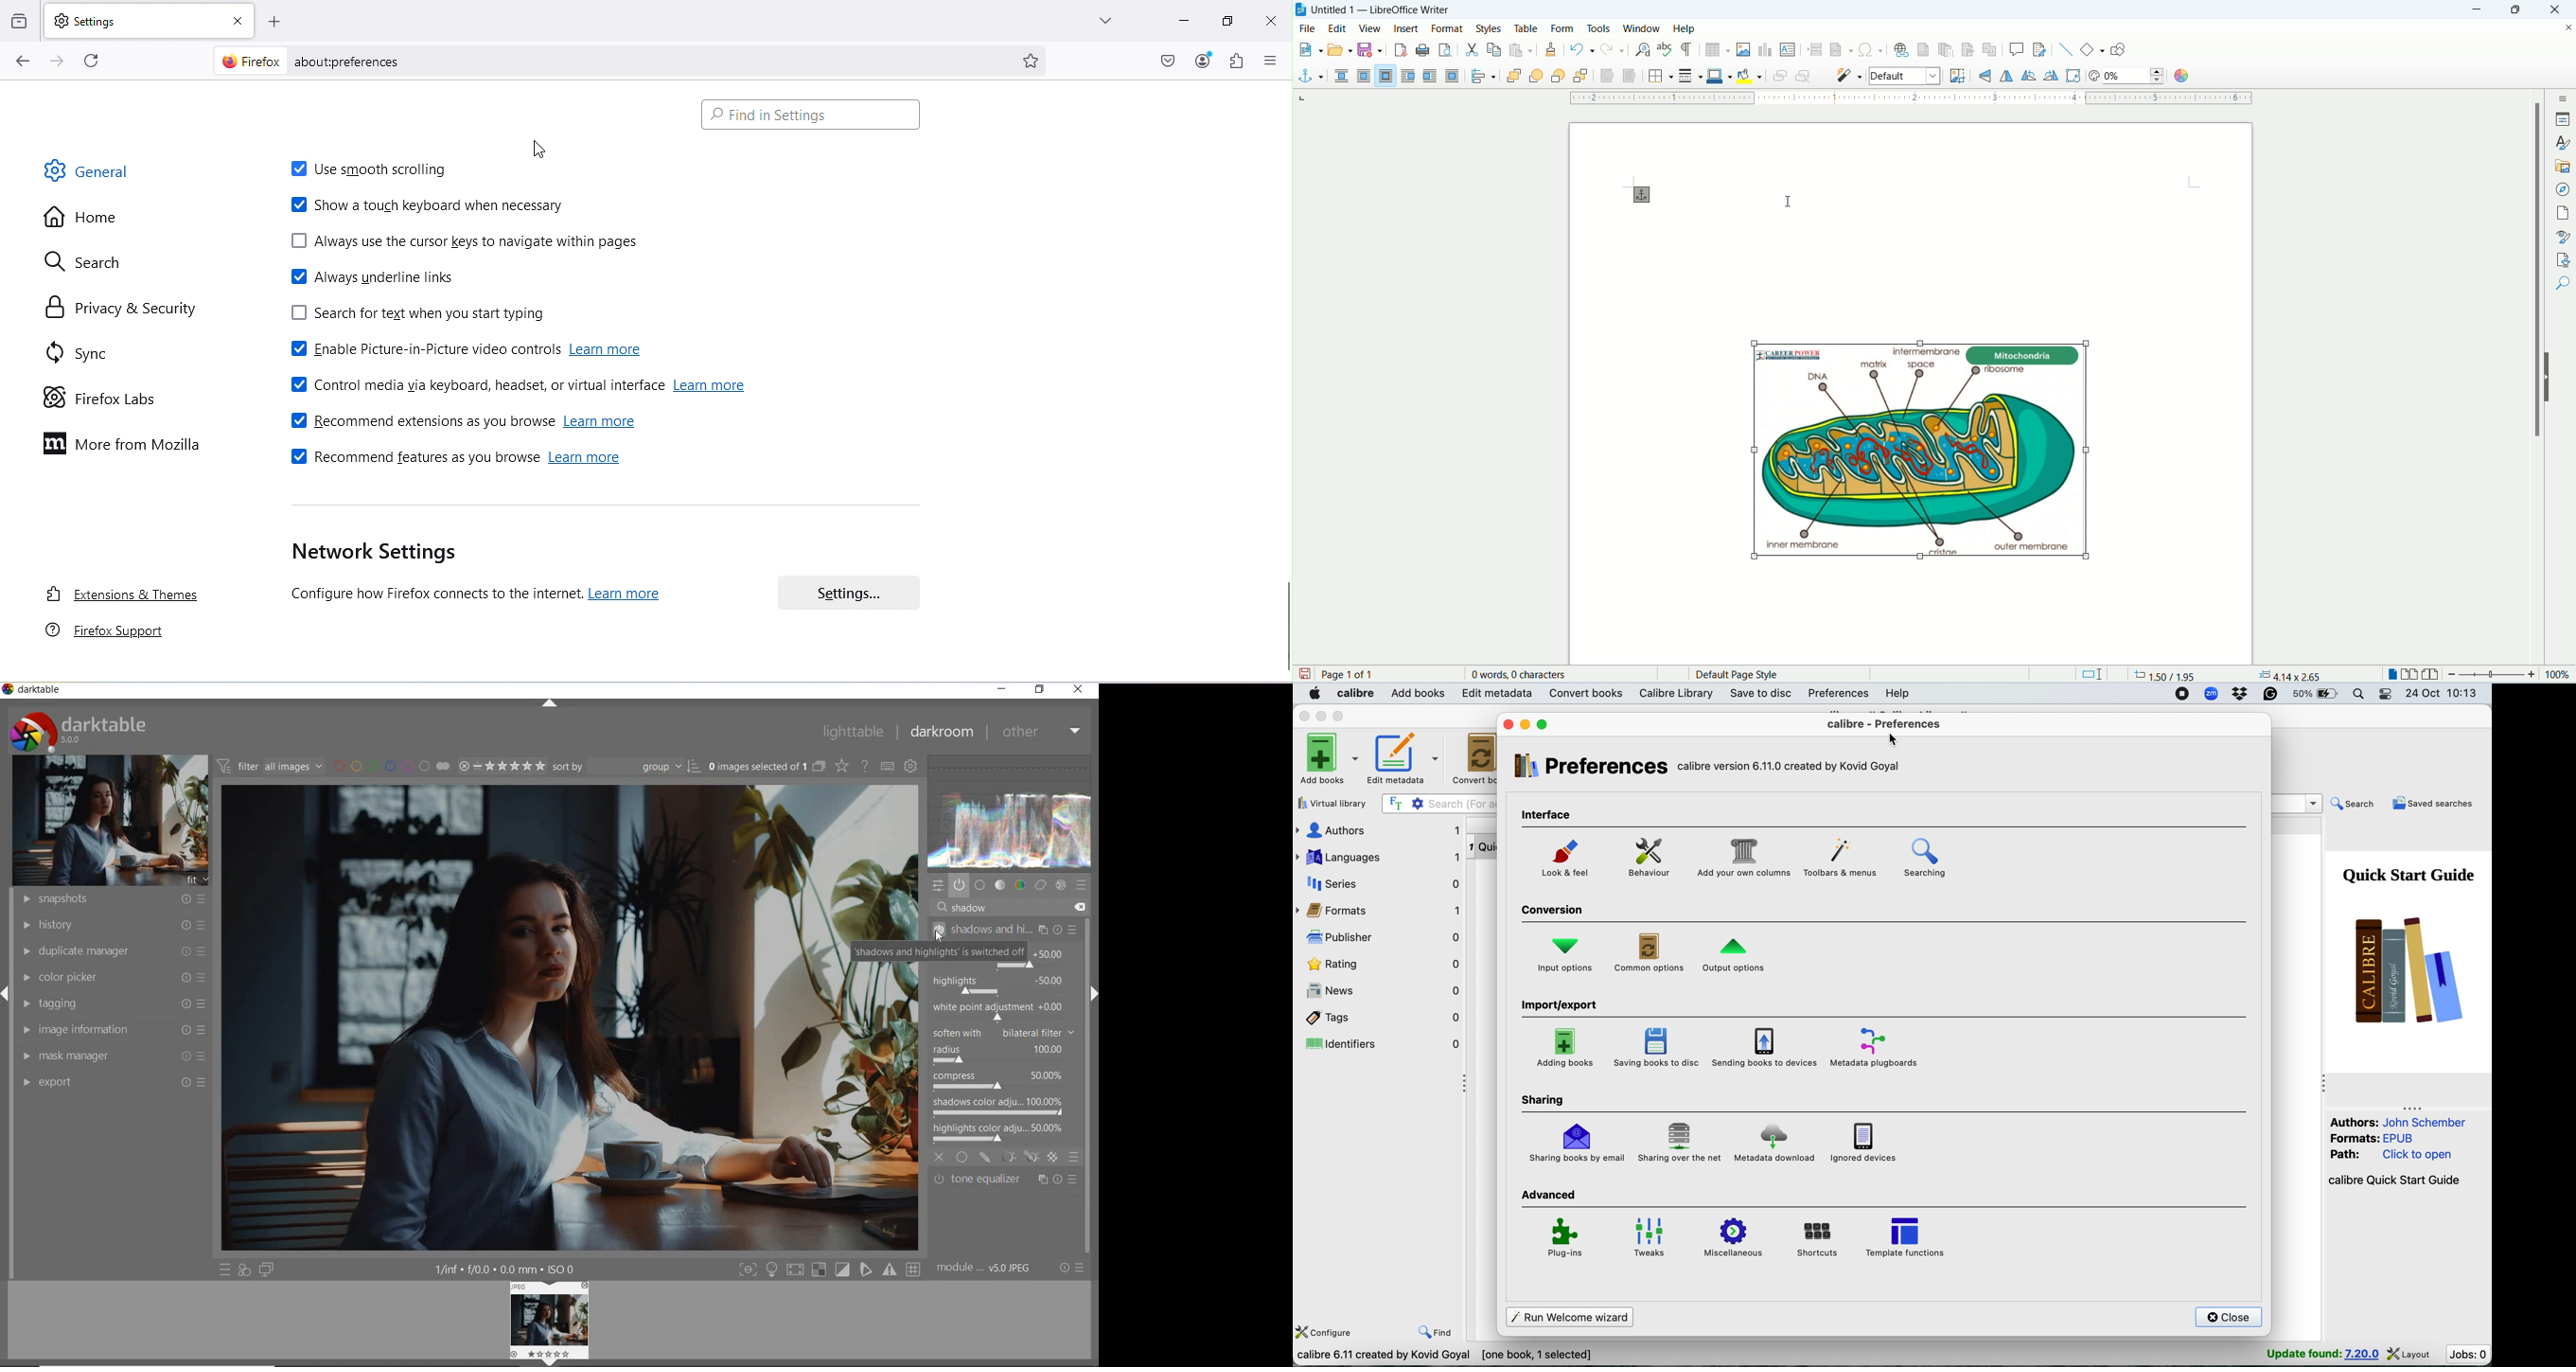  What do you see at coordinates (1169, 62) in the screenshot?
I see `Save to pocket` at bounding box center [1169, 62].